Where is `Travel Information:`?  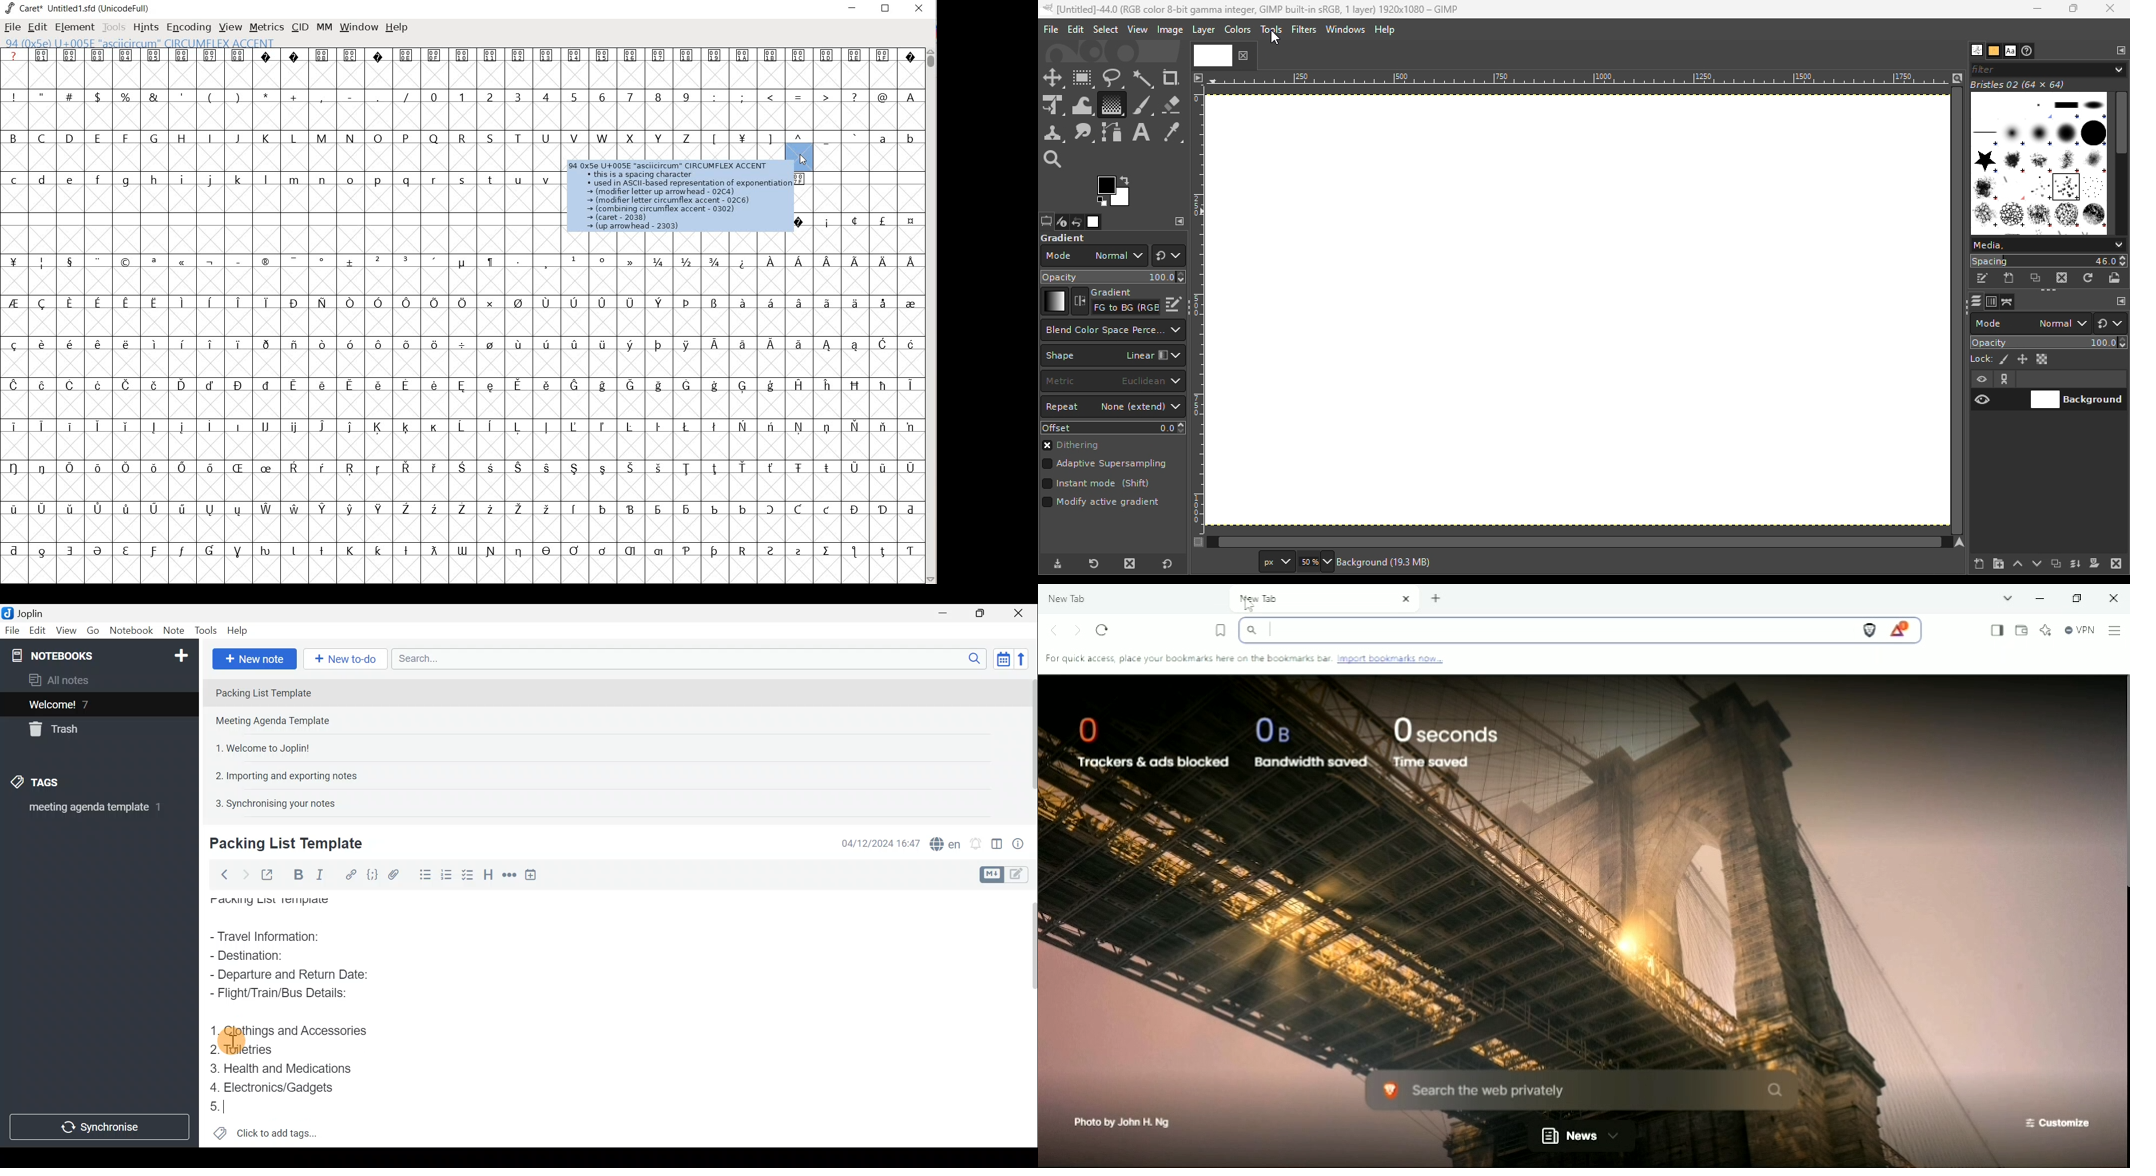
Travel Information: is located at coordinates (278, 935).